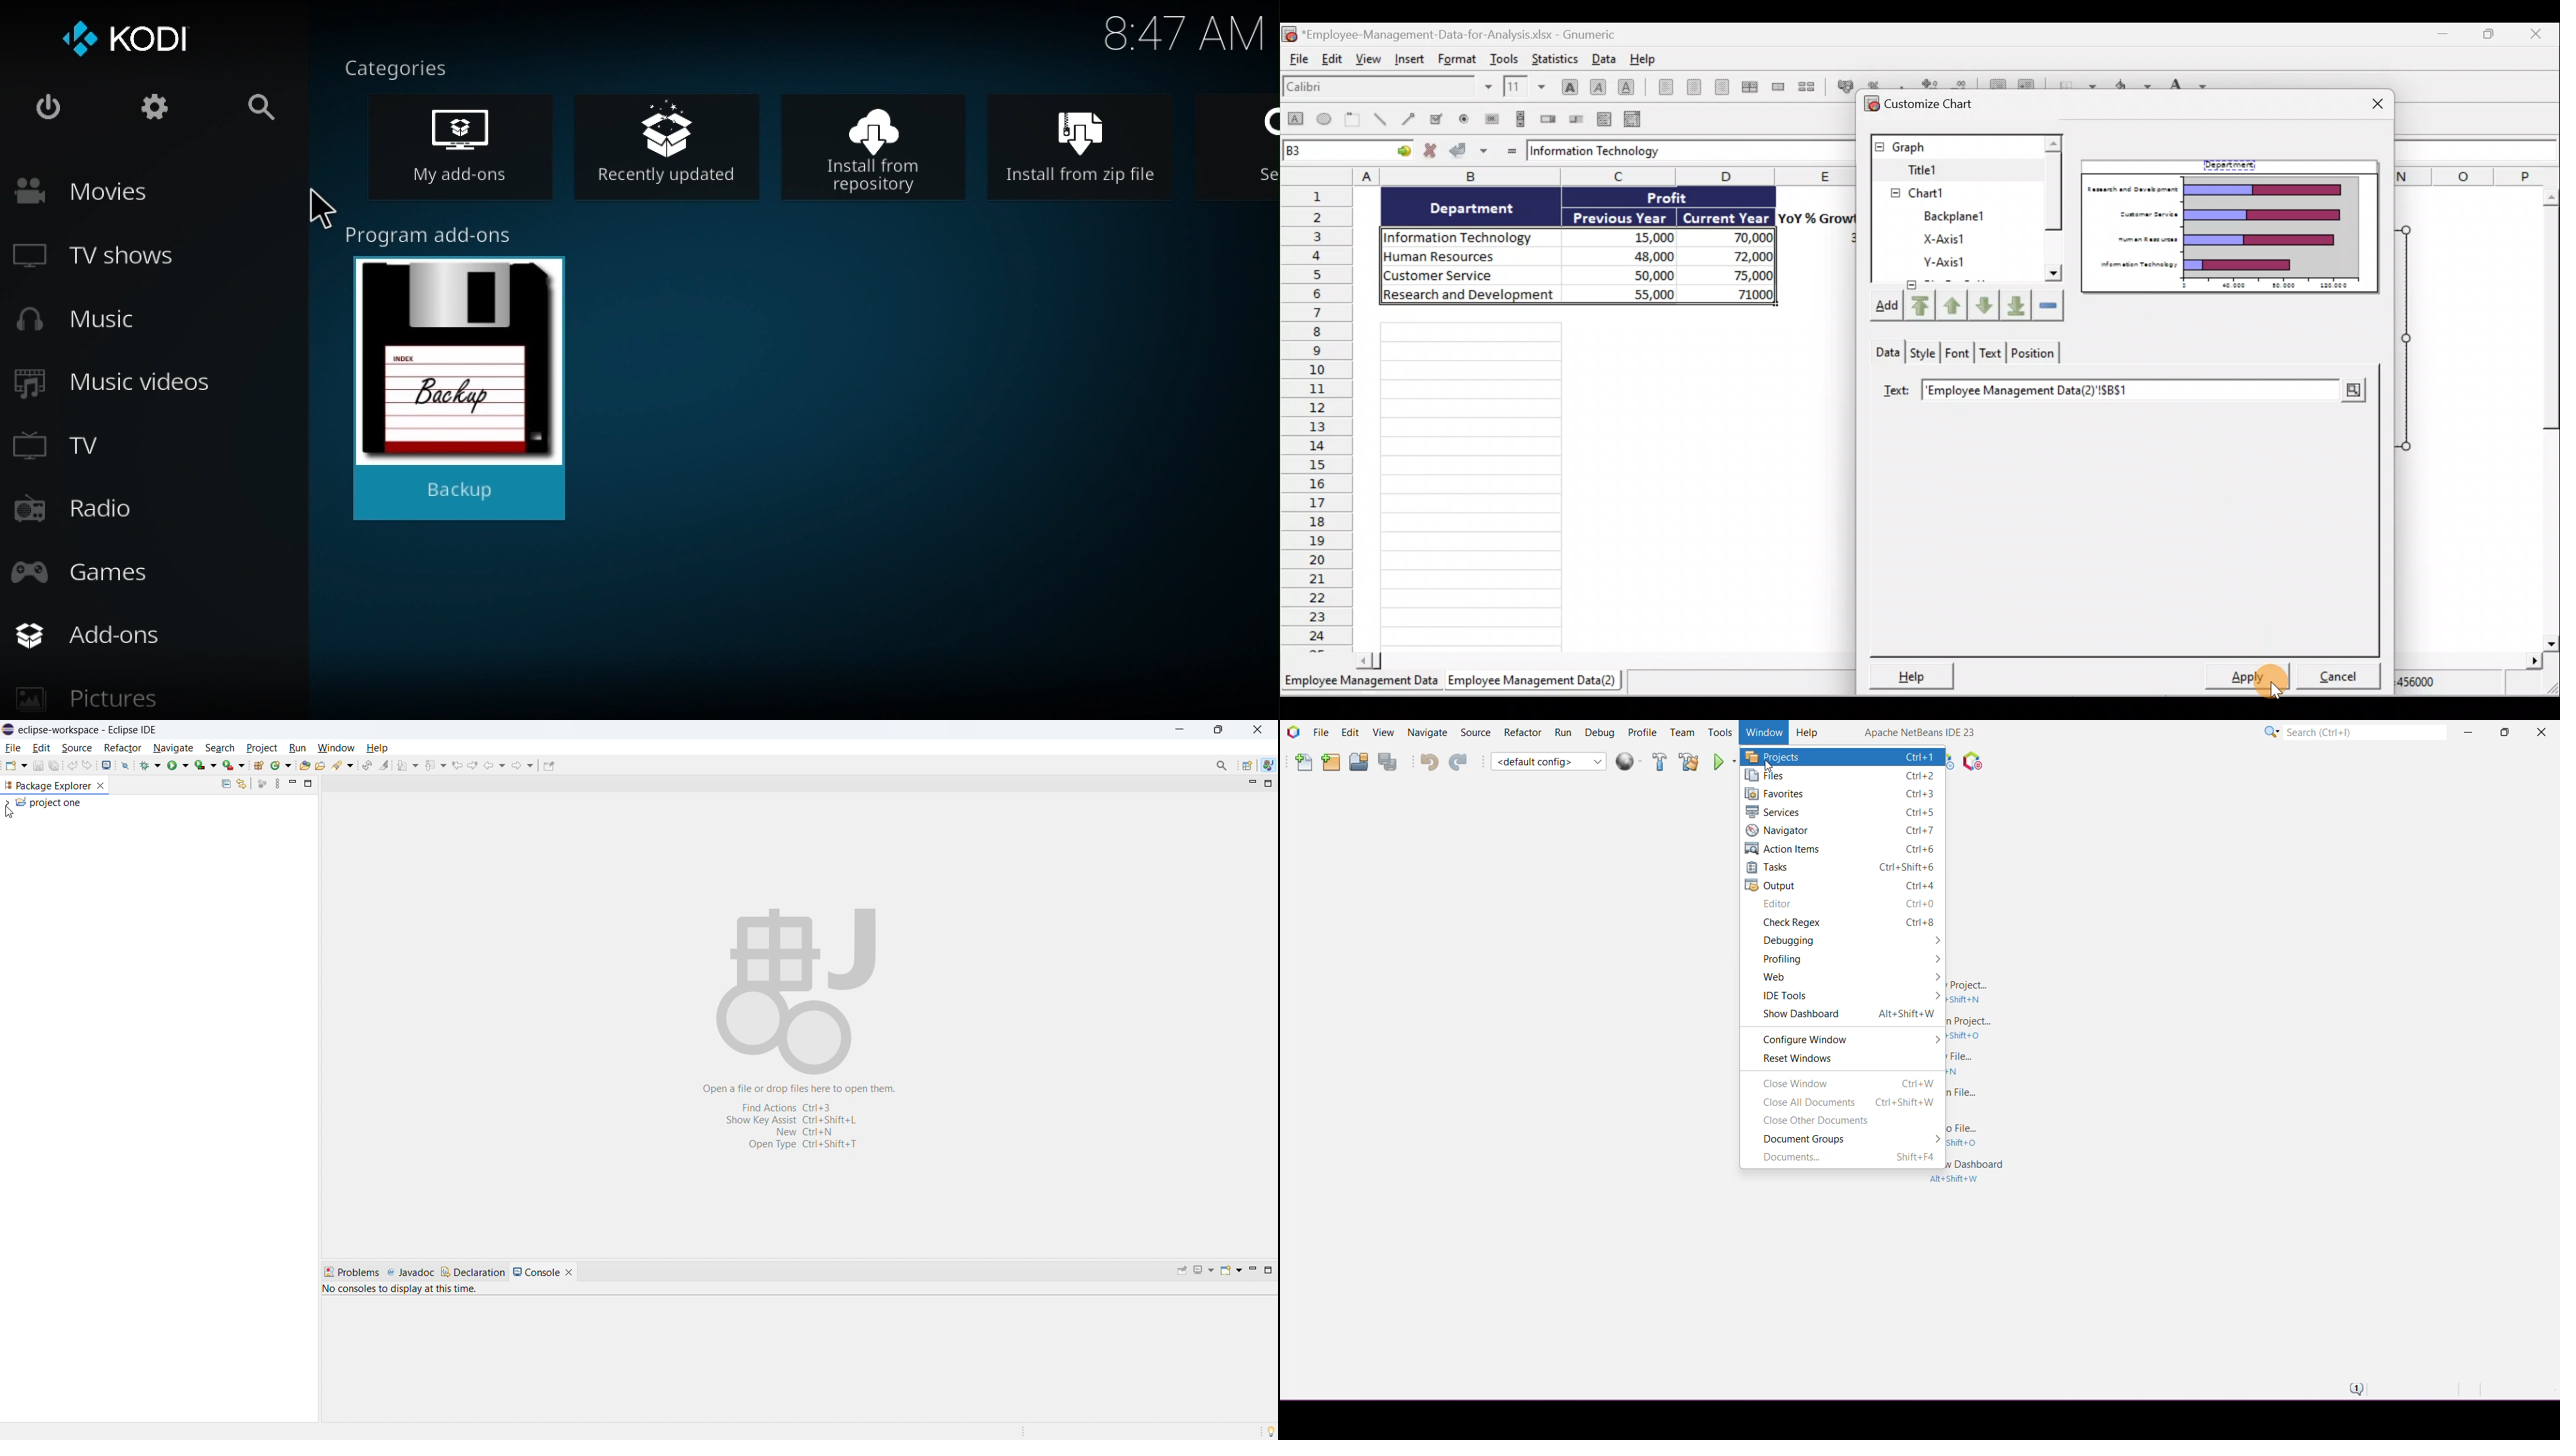  I want to click on 50,000, so click(1640, 274).